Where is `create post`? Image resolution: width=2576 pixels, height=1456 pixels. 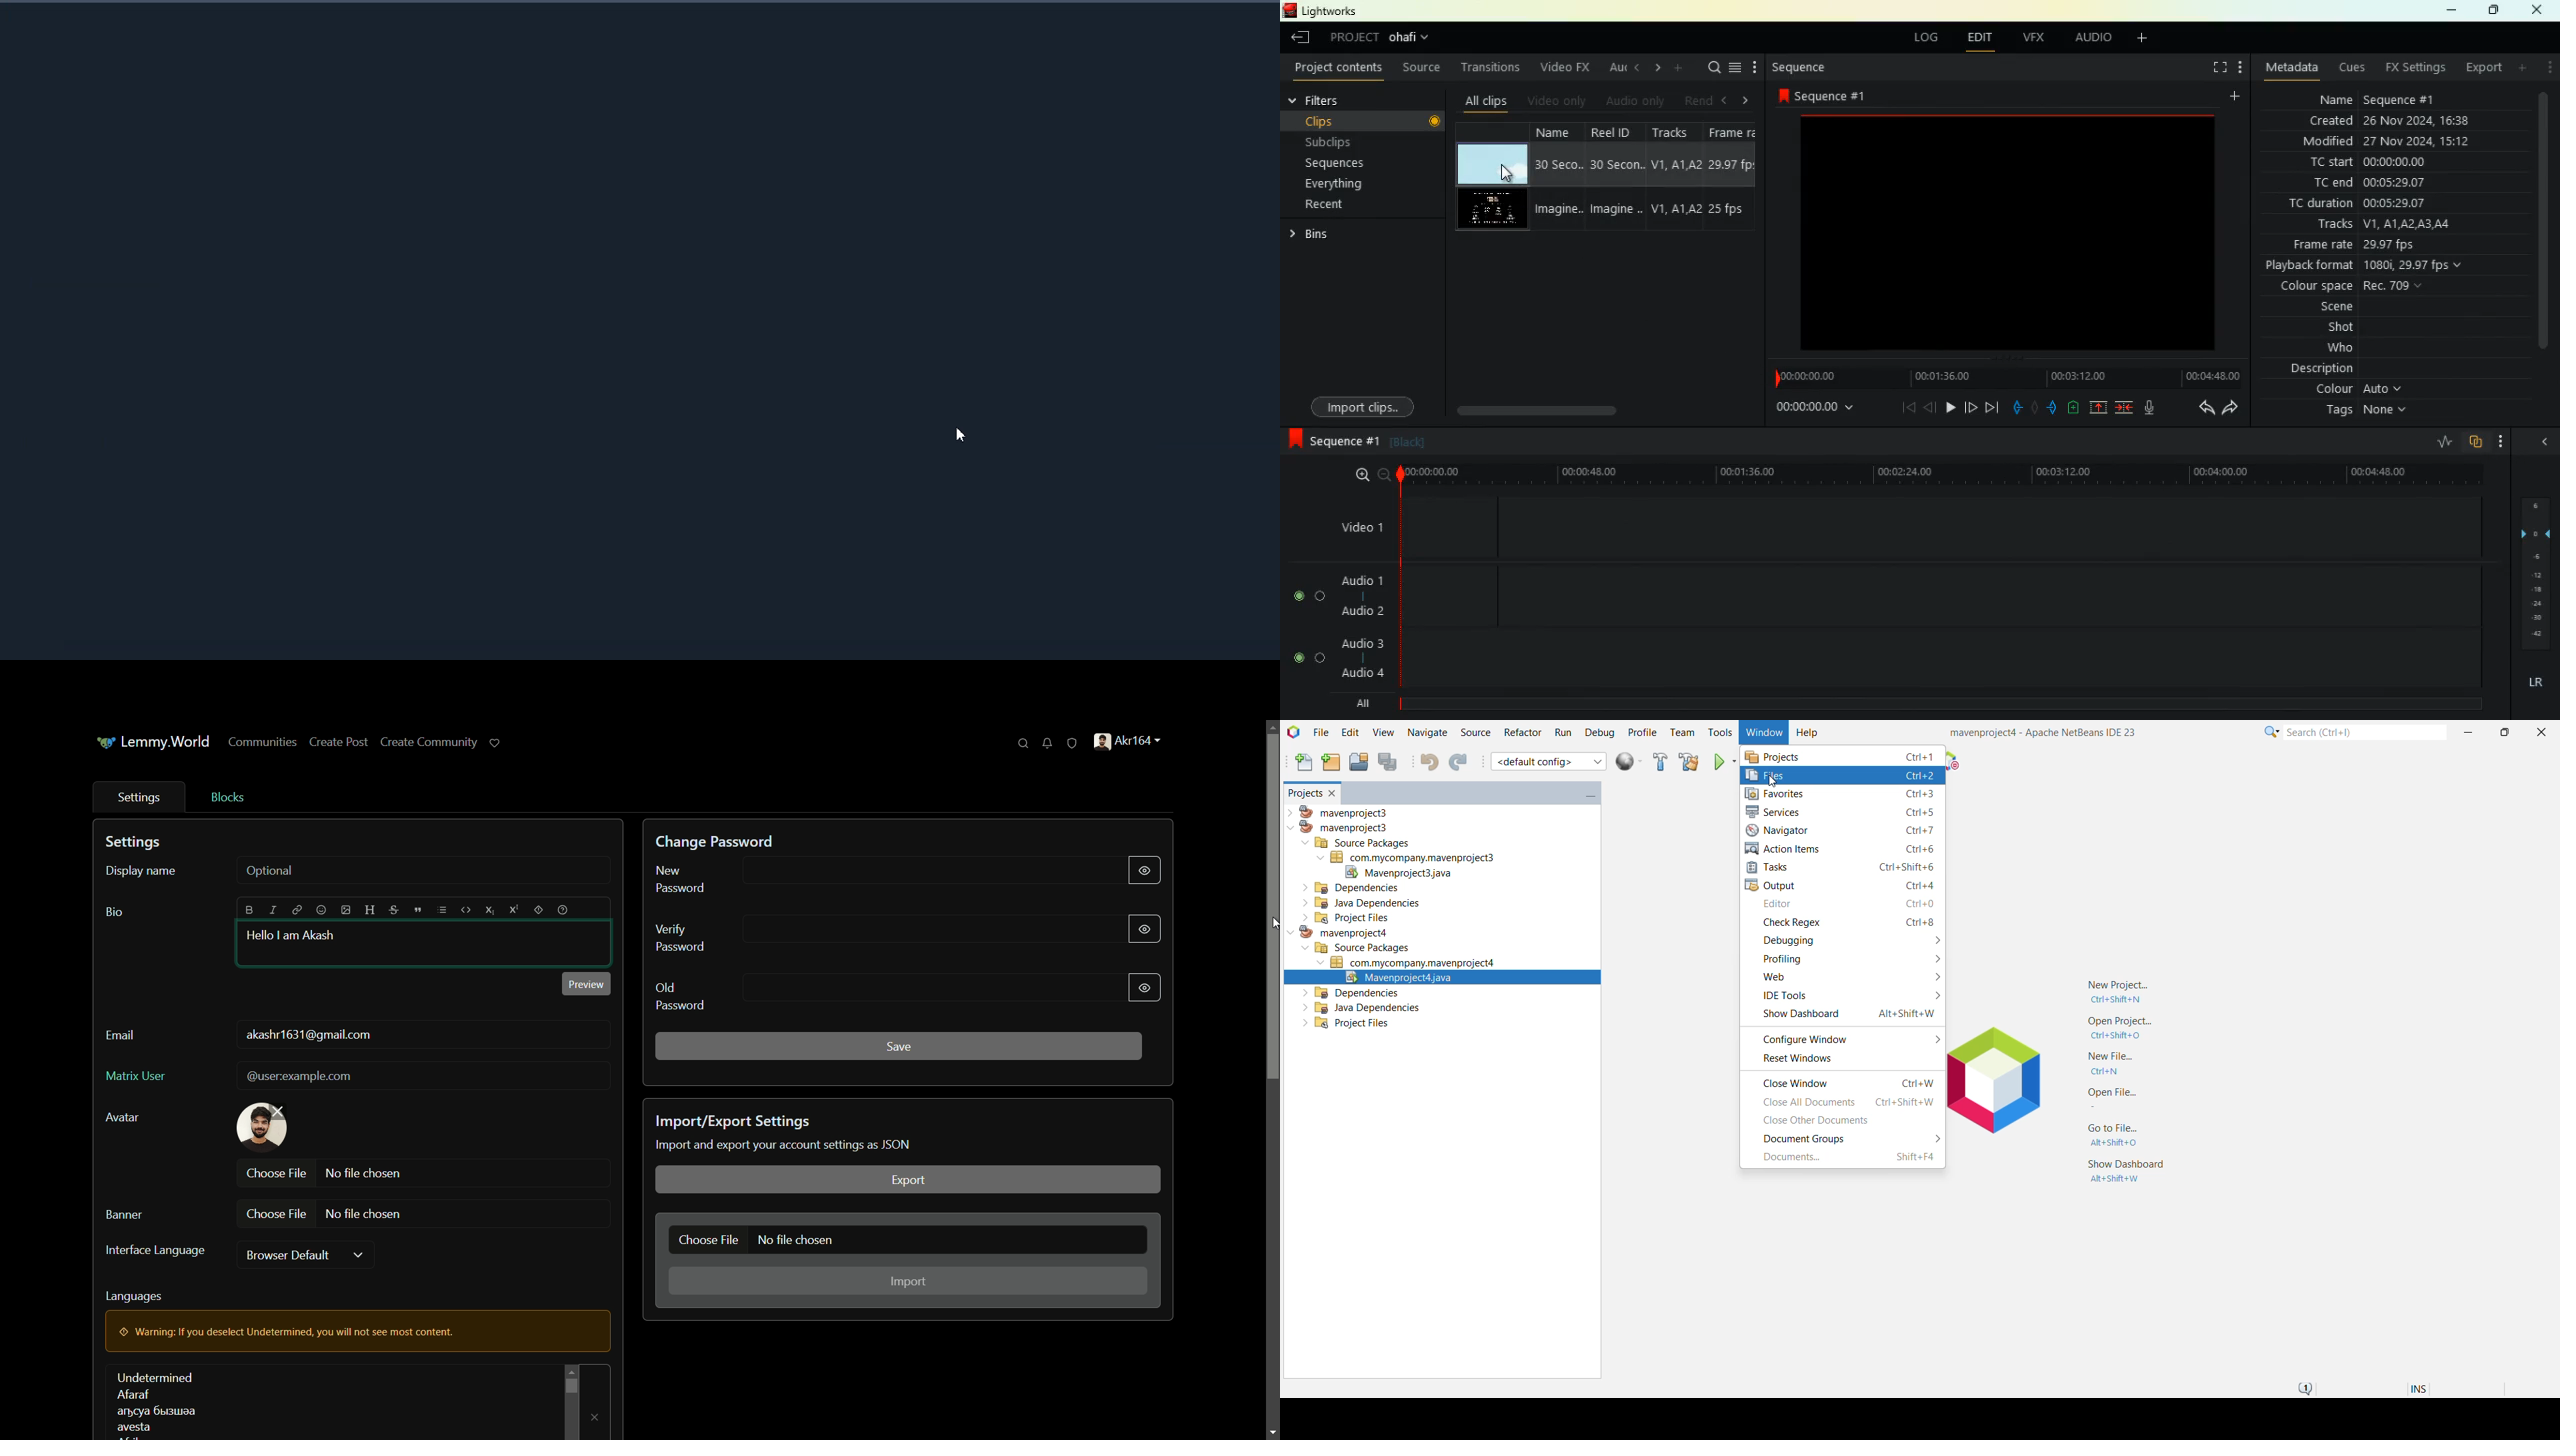 create post is located at coordinates (338, 741).